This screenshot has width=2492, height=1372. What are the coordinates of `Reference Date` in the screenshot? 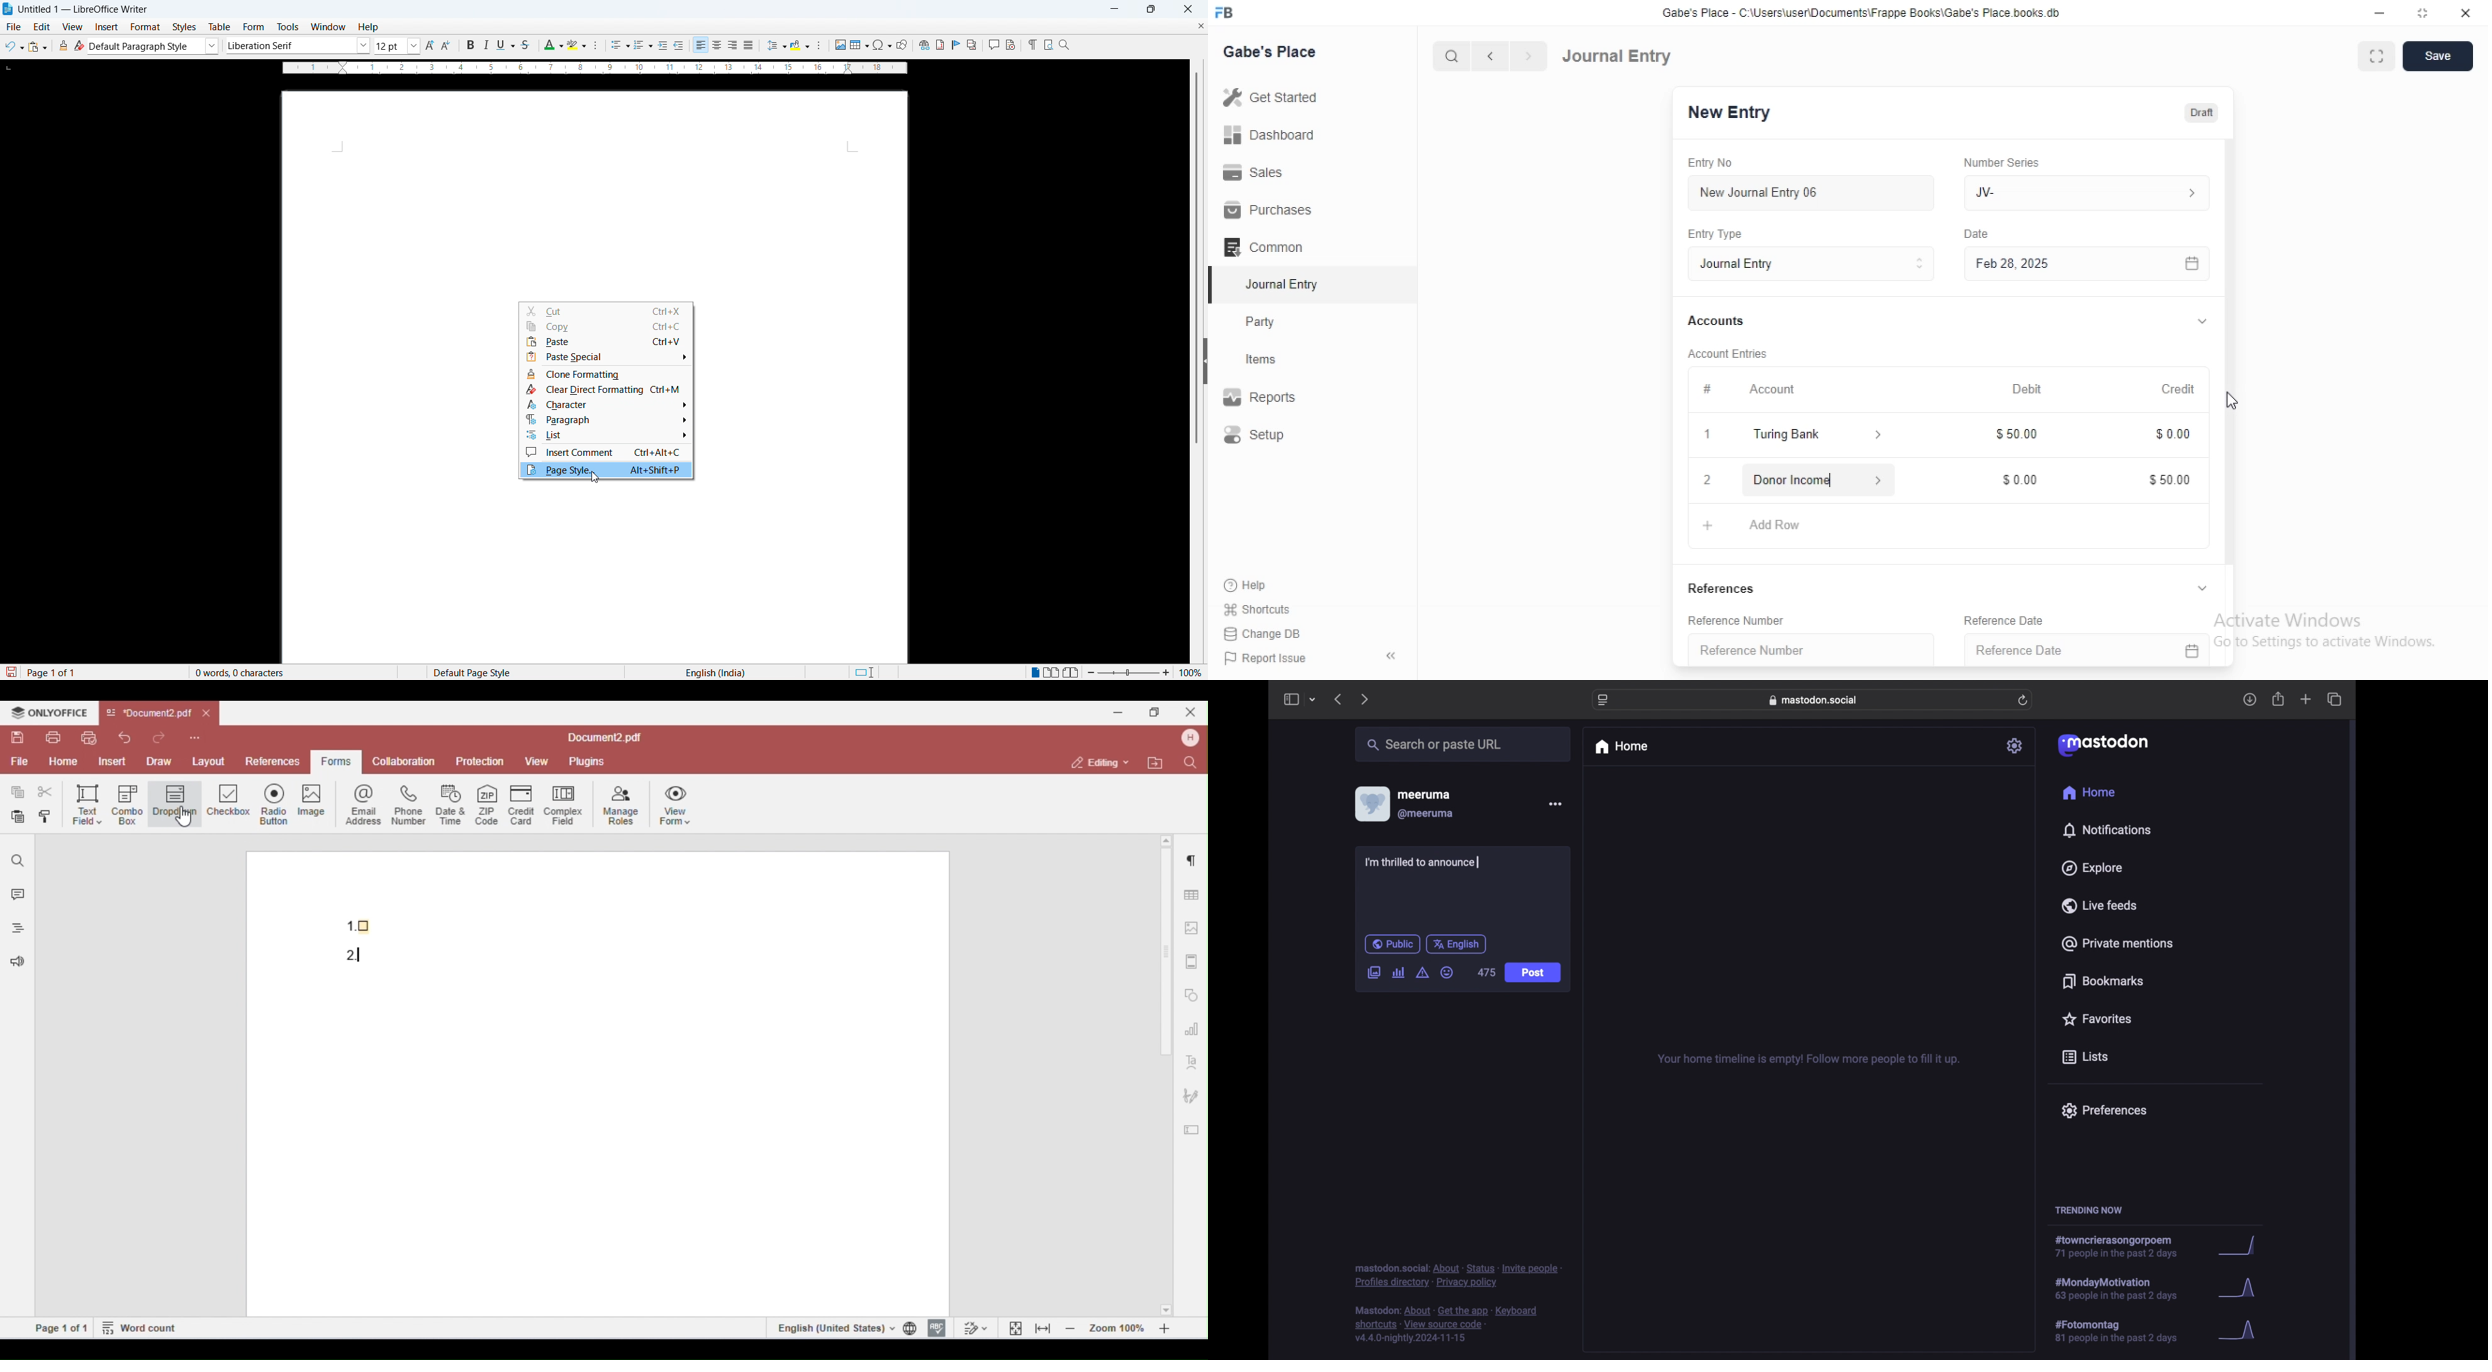 It's located at (2015, 620).